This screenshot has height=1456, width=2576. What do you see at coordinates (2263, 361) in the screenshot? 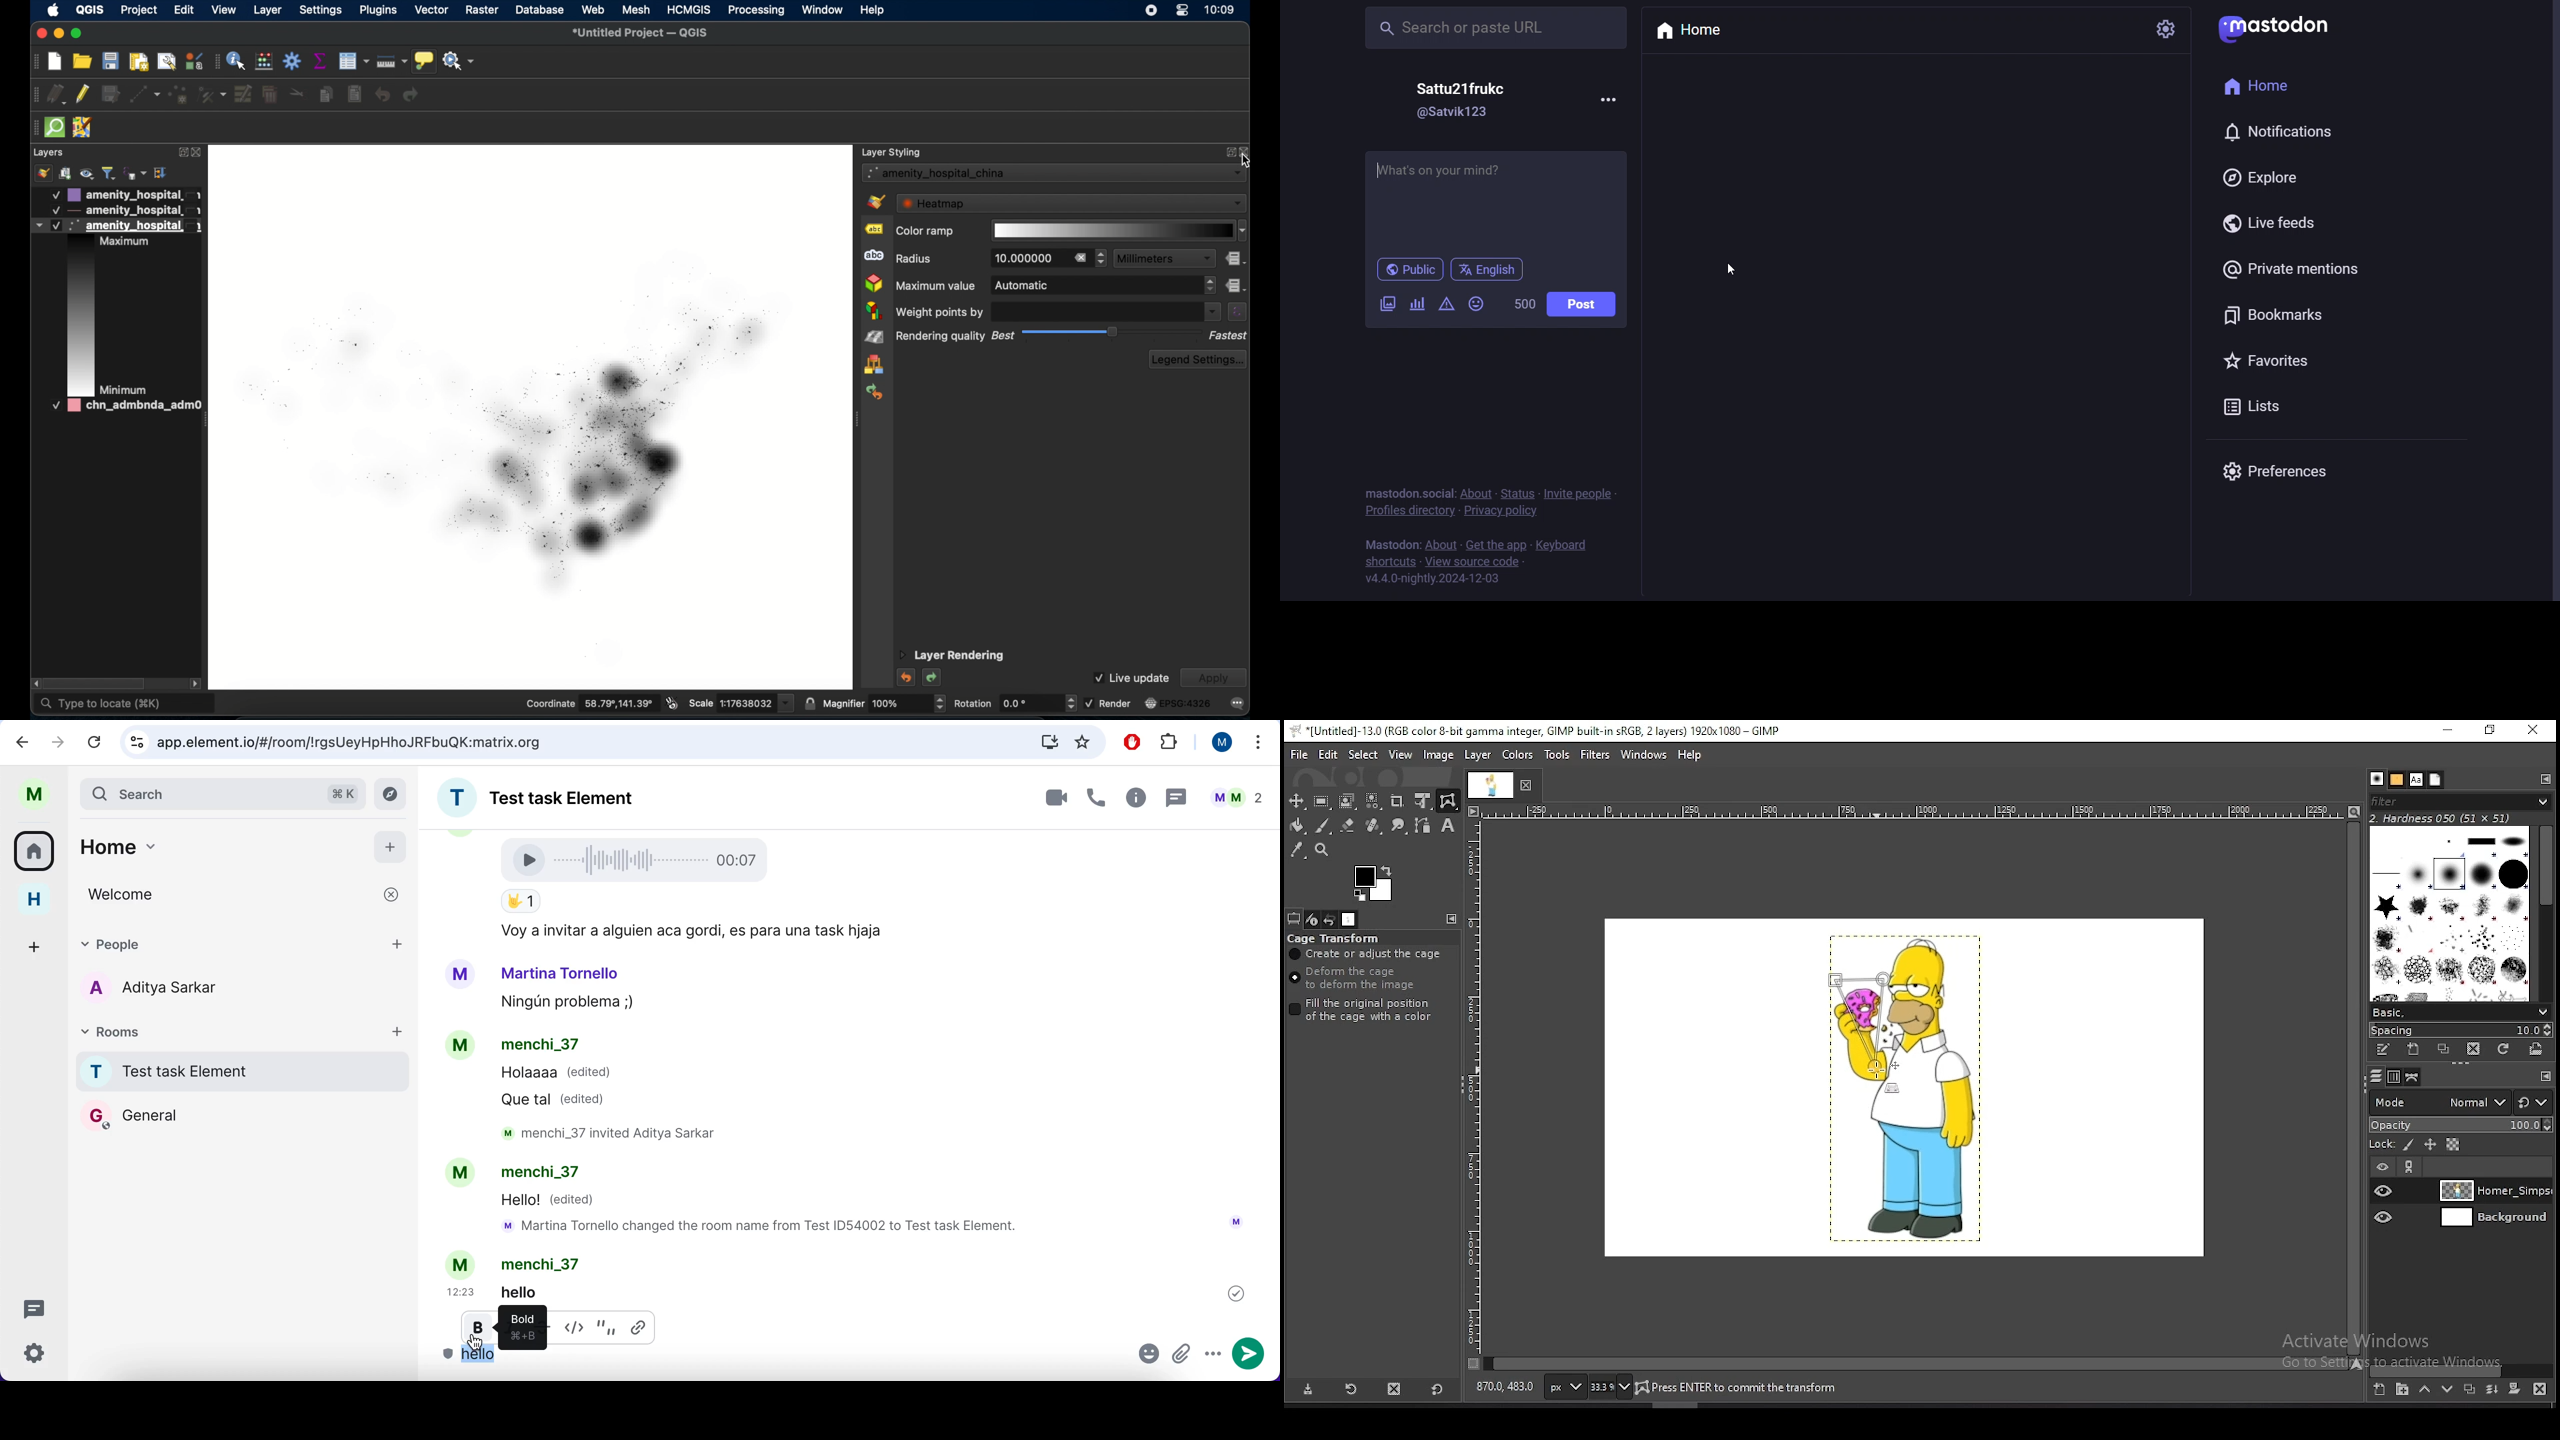
I see `favorite` at bounding box center [2263, 361].